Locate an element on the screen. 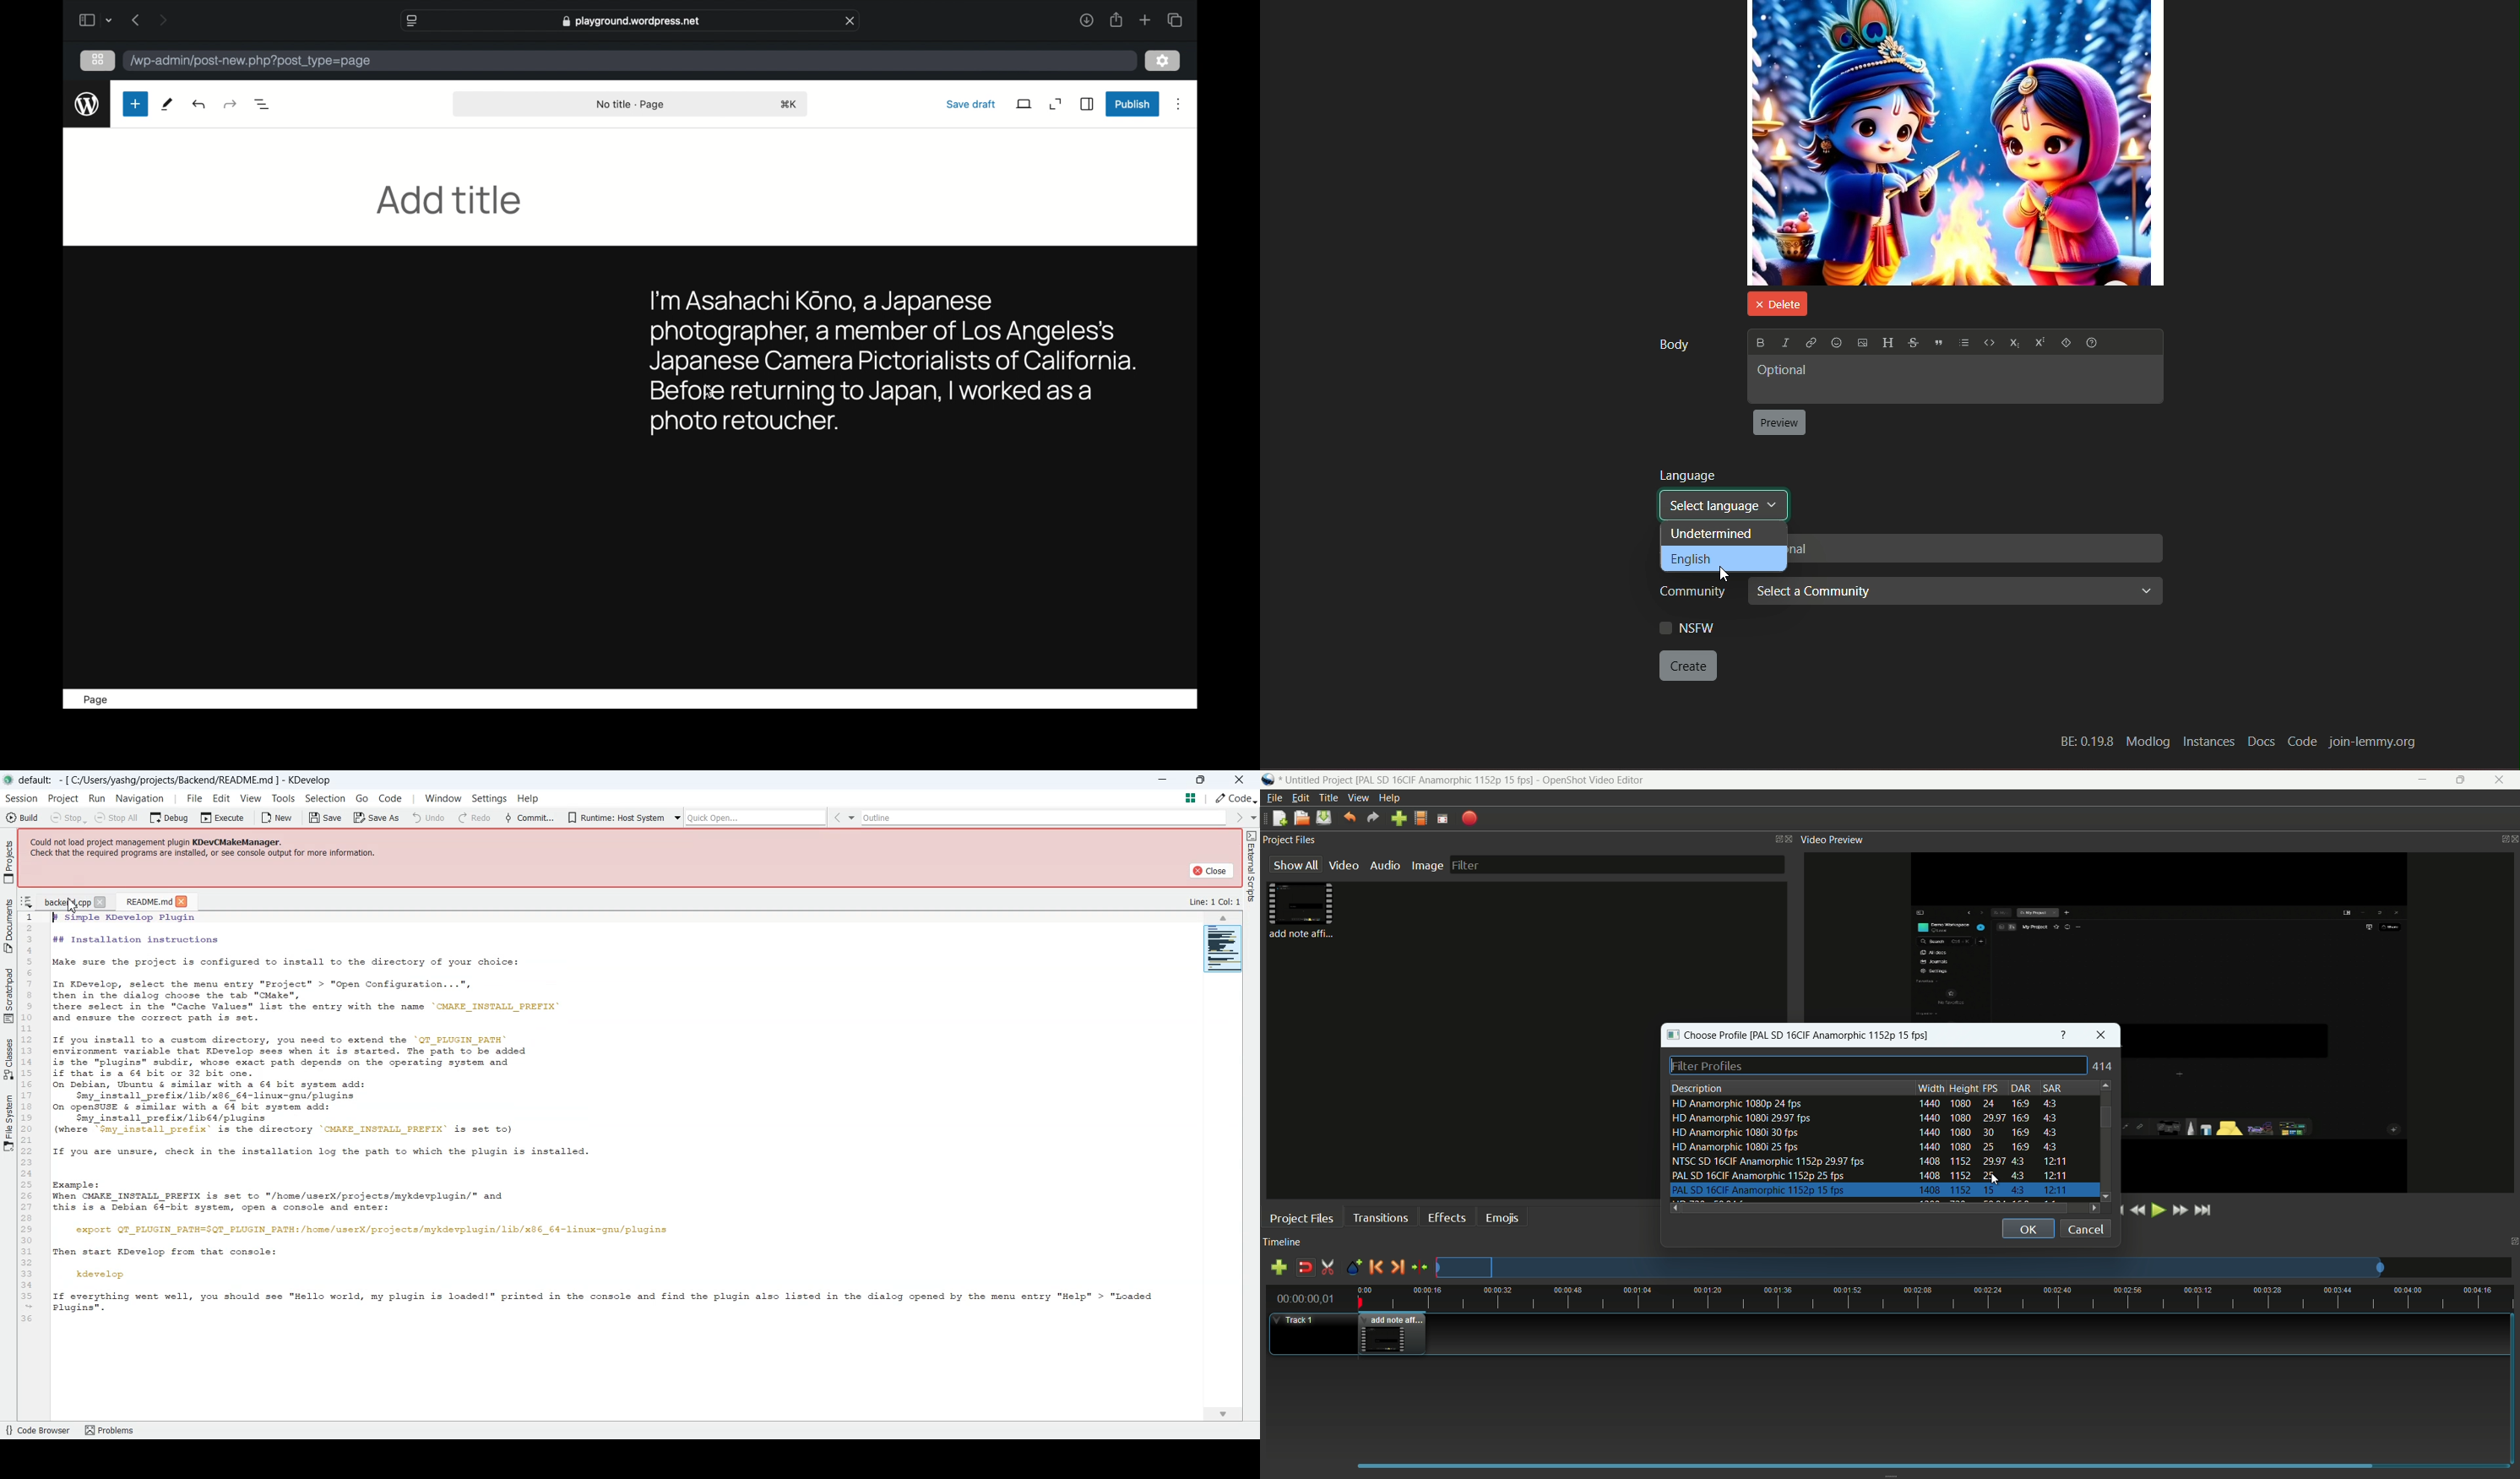  file menu is located at coordinates (1272, 799).